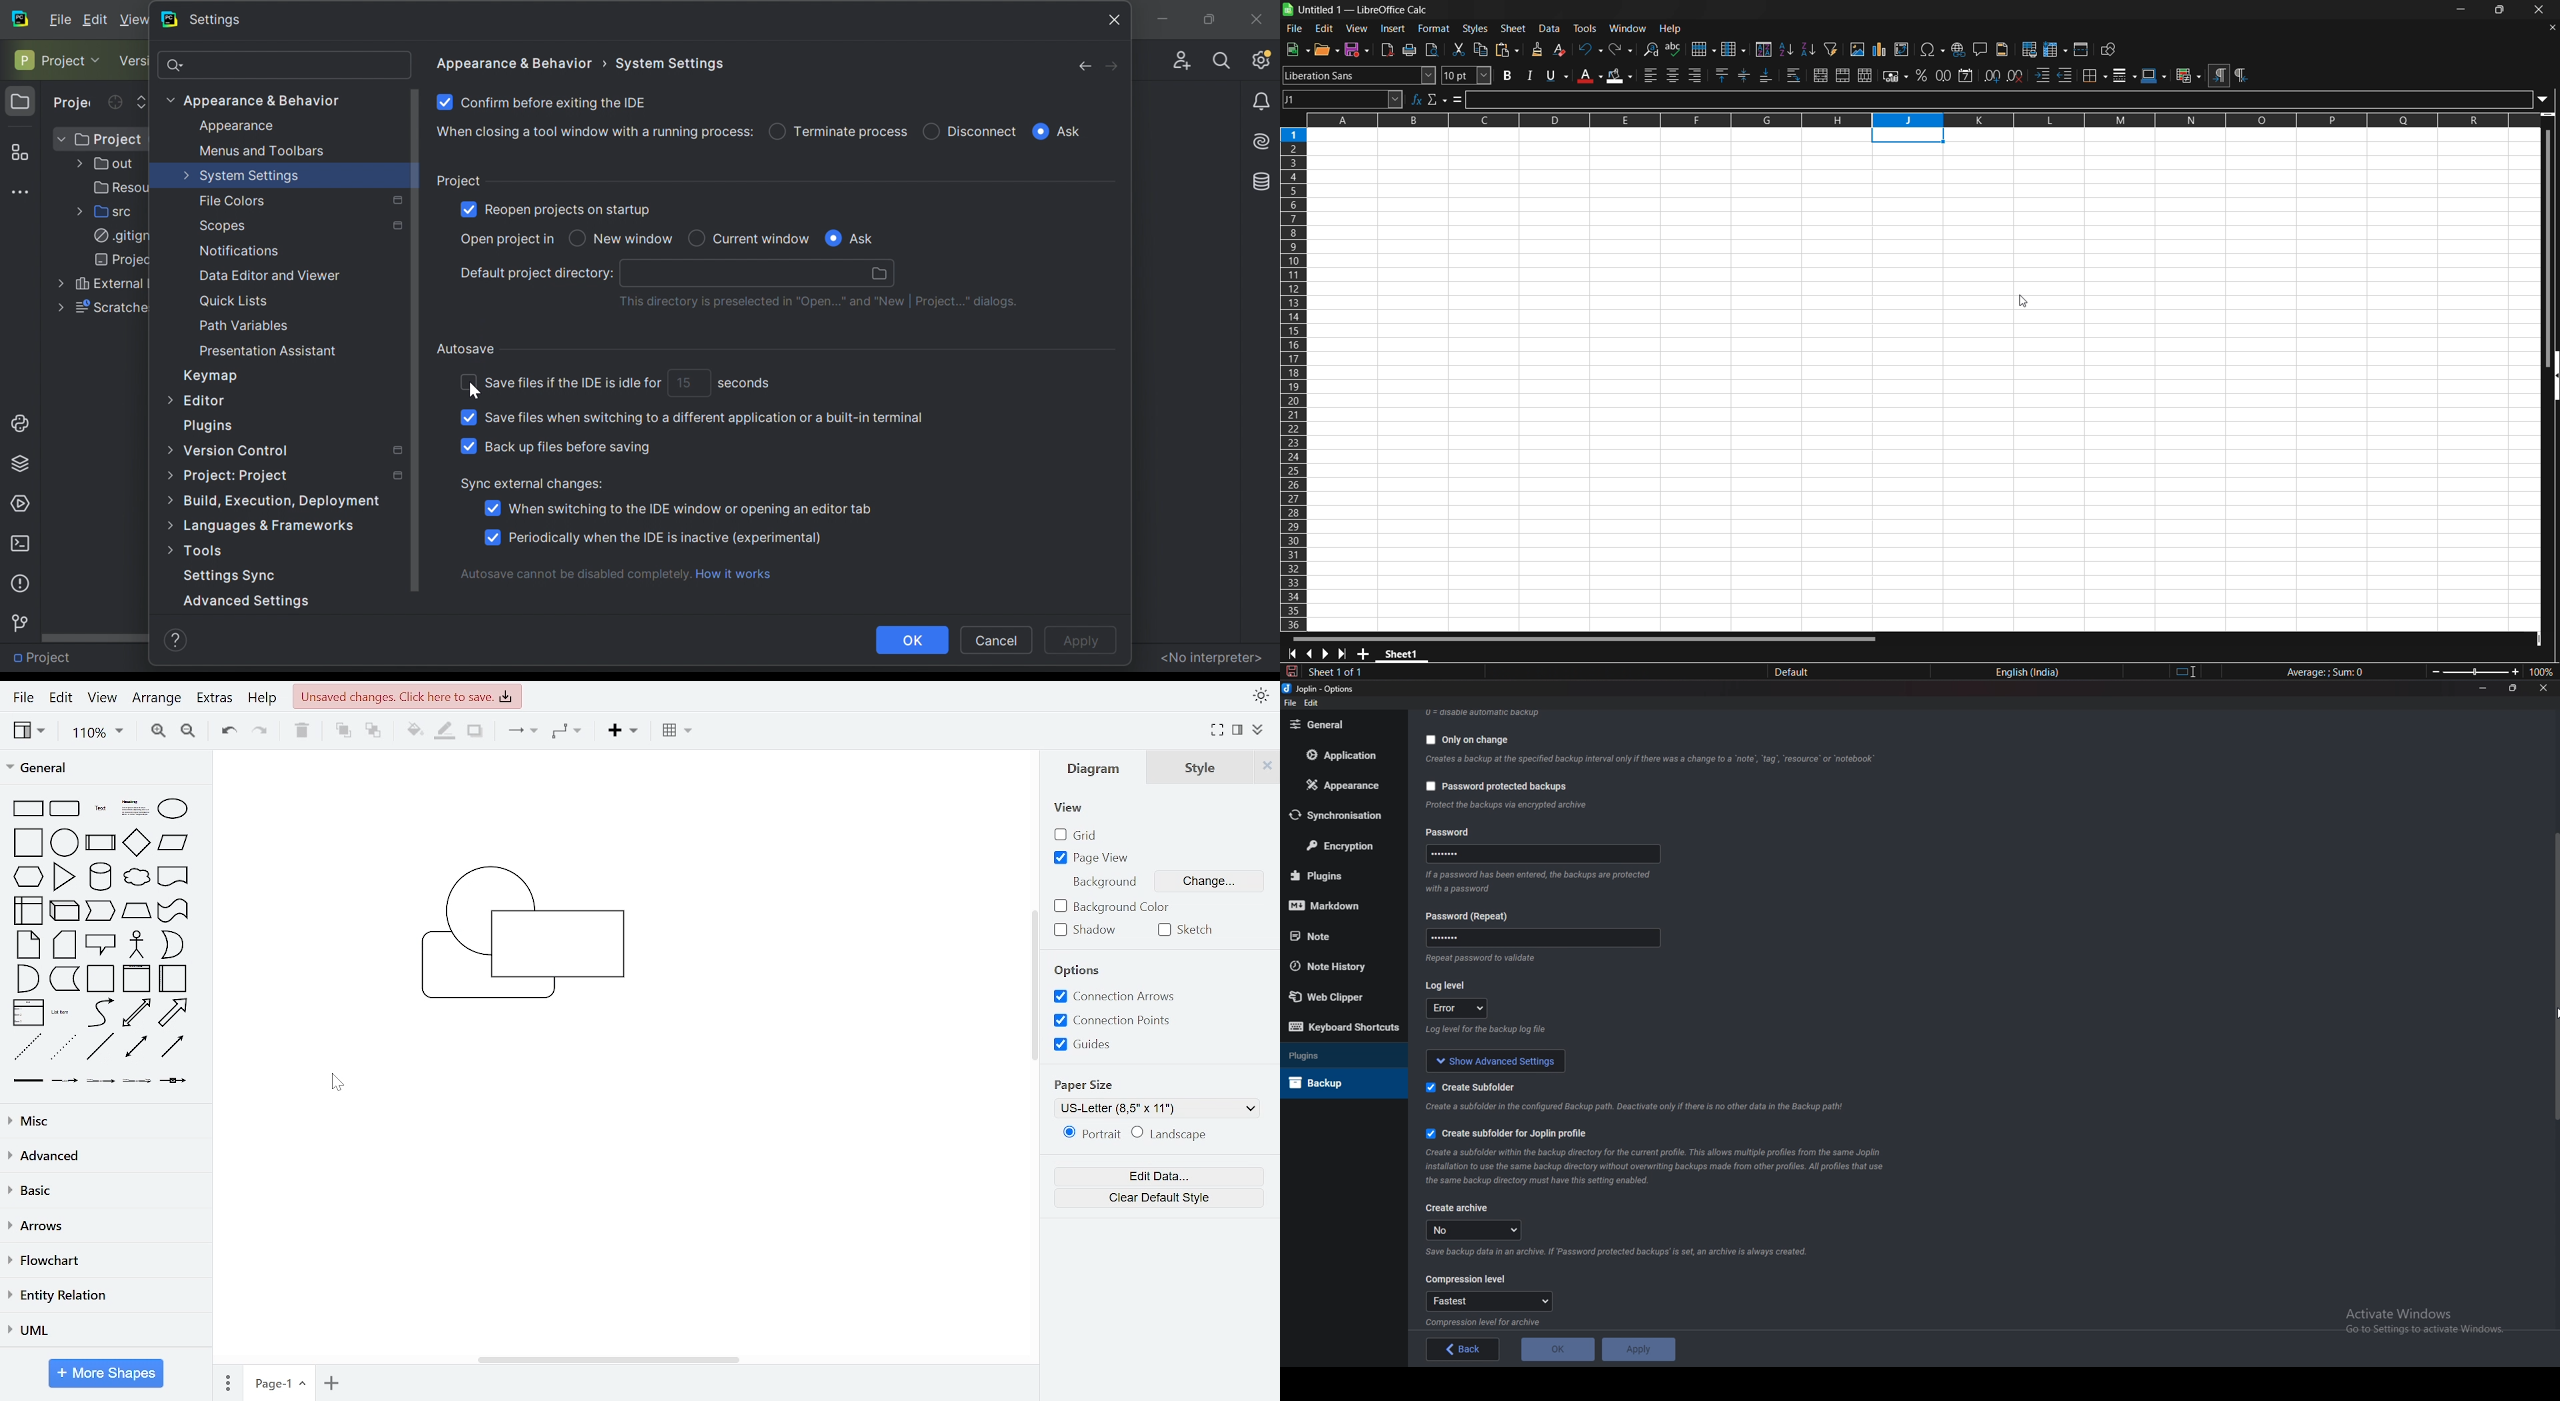 Image resolution: width=2576 pixels, height=1428 pixels. Describe the element at coordinates (1499, 787) in the screenshot. I see `Password protected backups` at that location.